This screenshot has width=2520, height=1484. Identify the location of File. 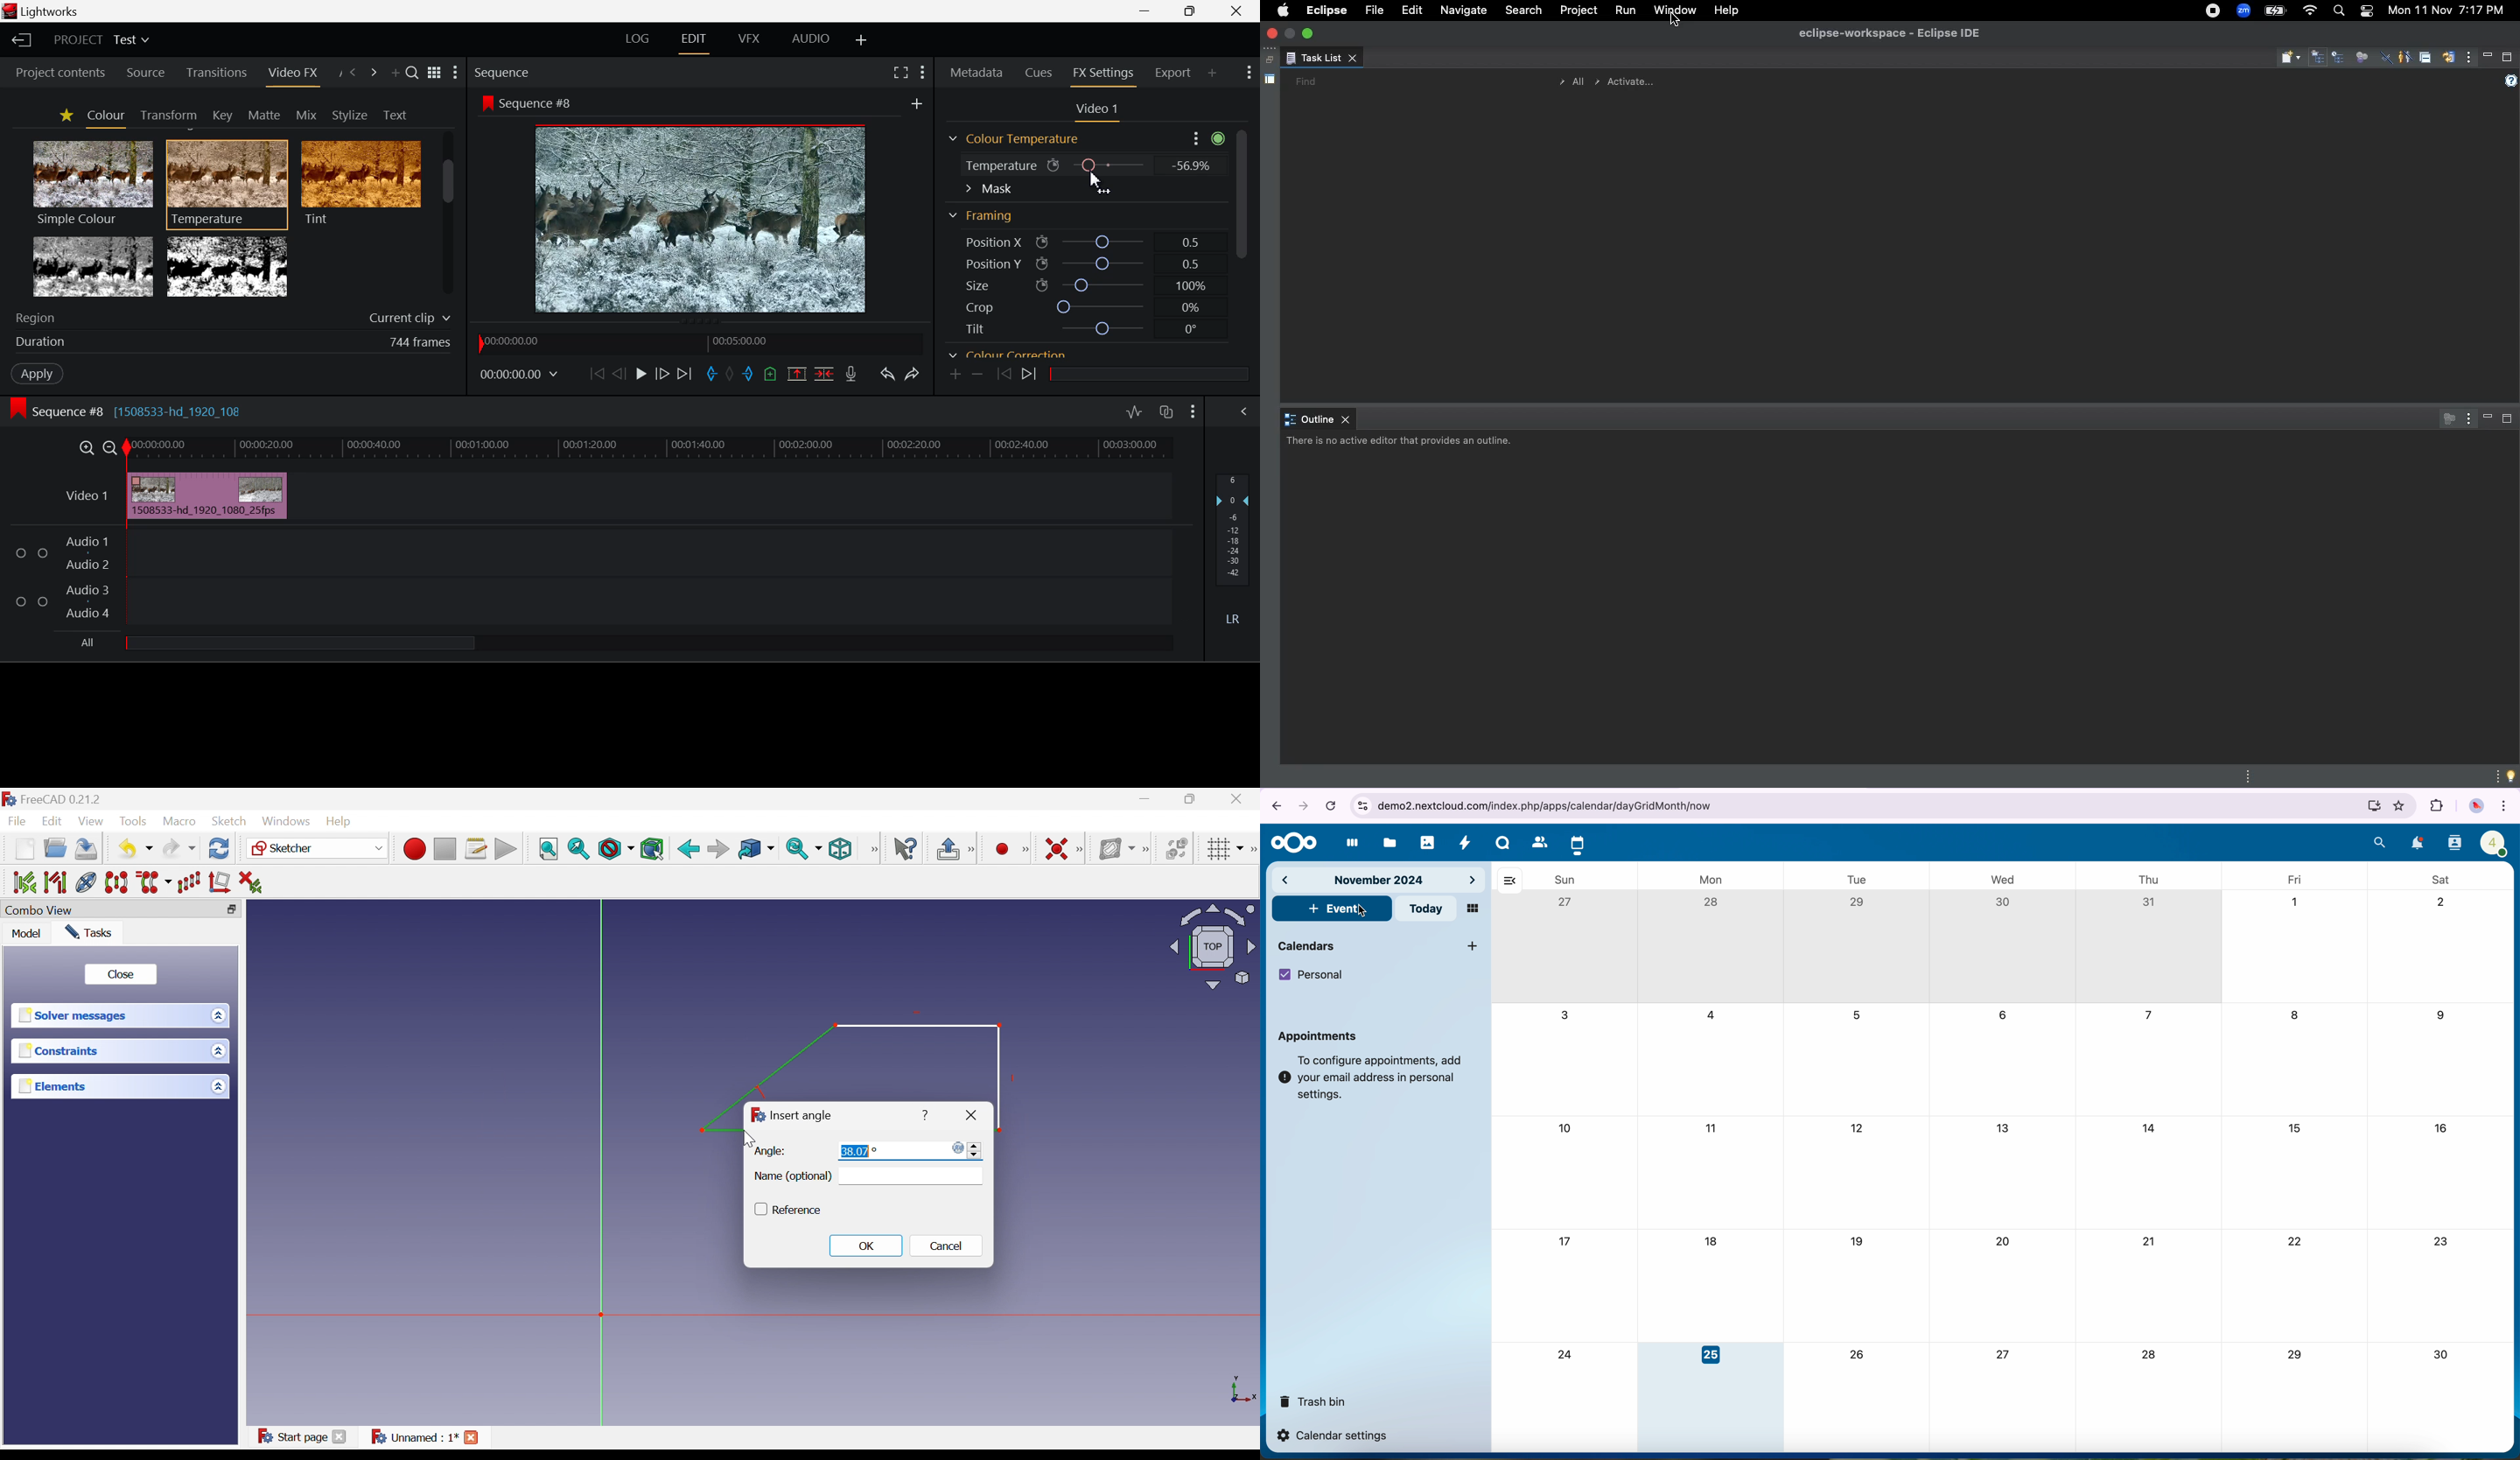
(1372, 11).